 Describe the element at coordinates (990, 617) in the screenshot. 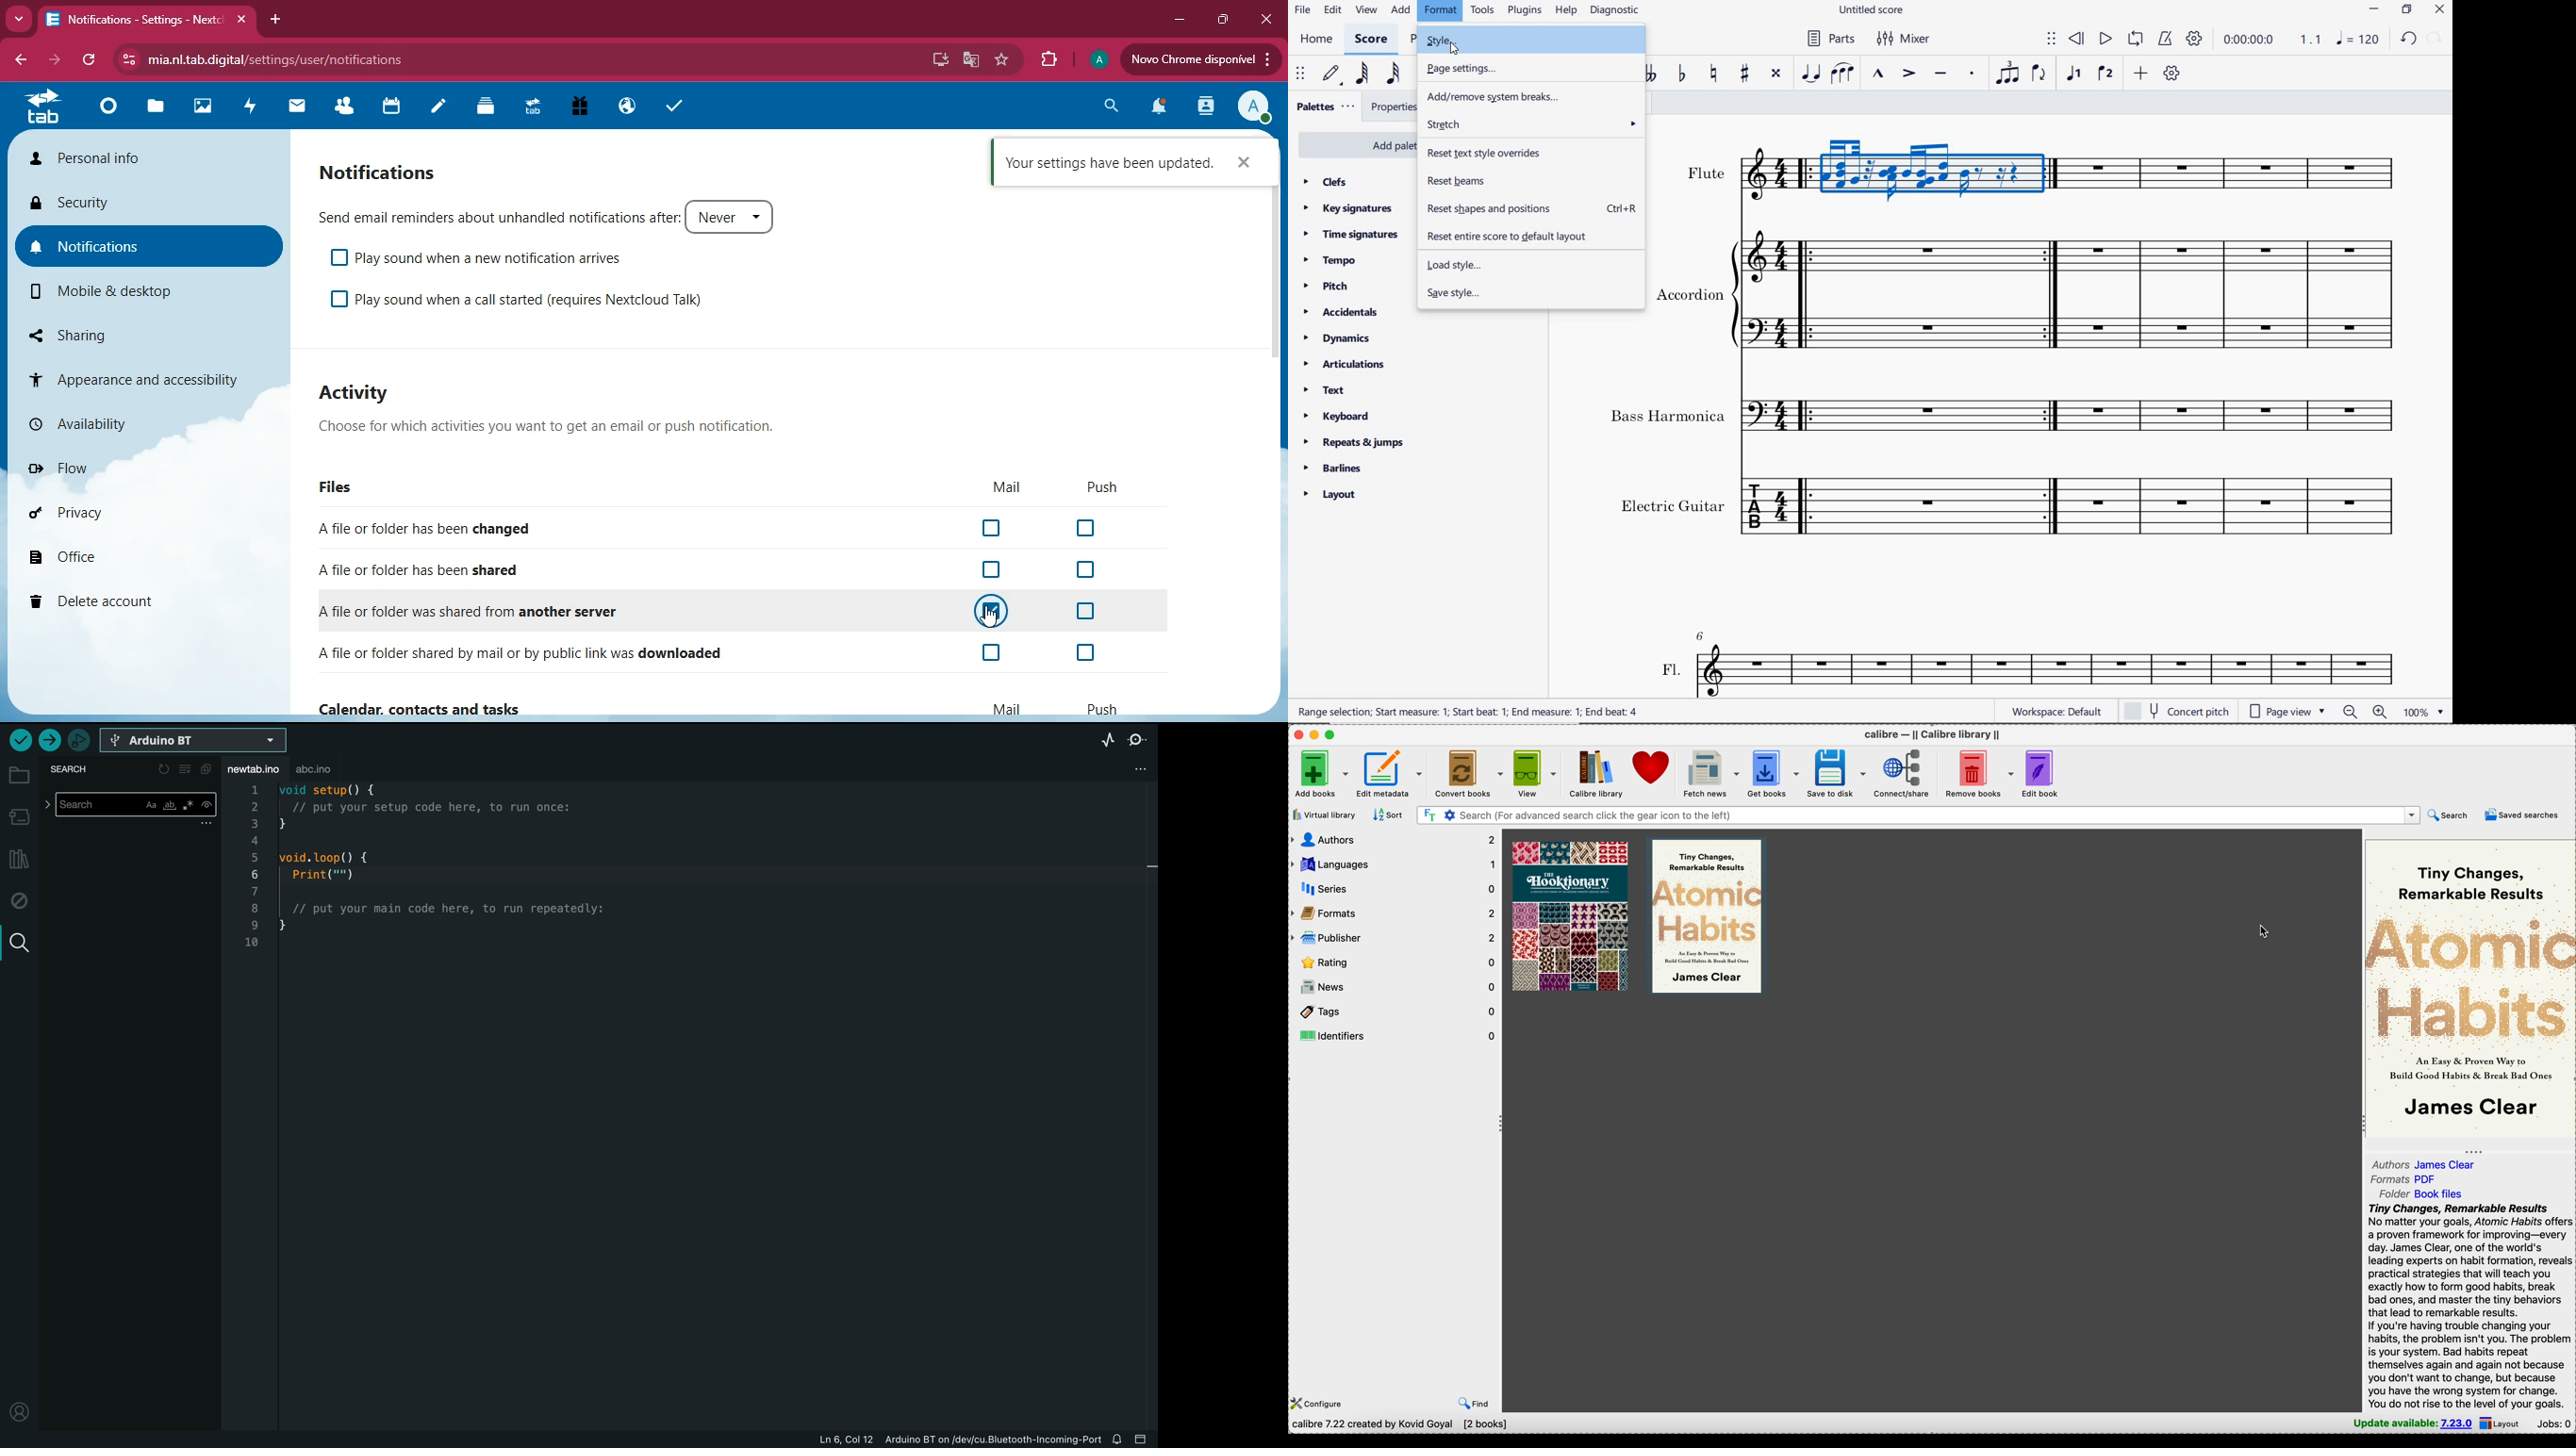

I see `cursor` at that location.